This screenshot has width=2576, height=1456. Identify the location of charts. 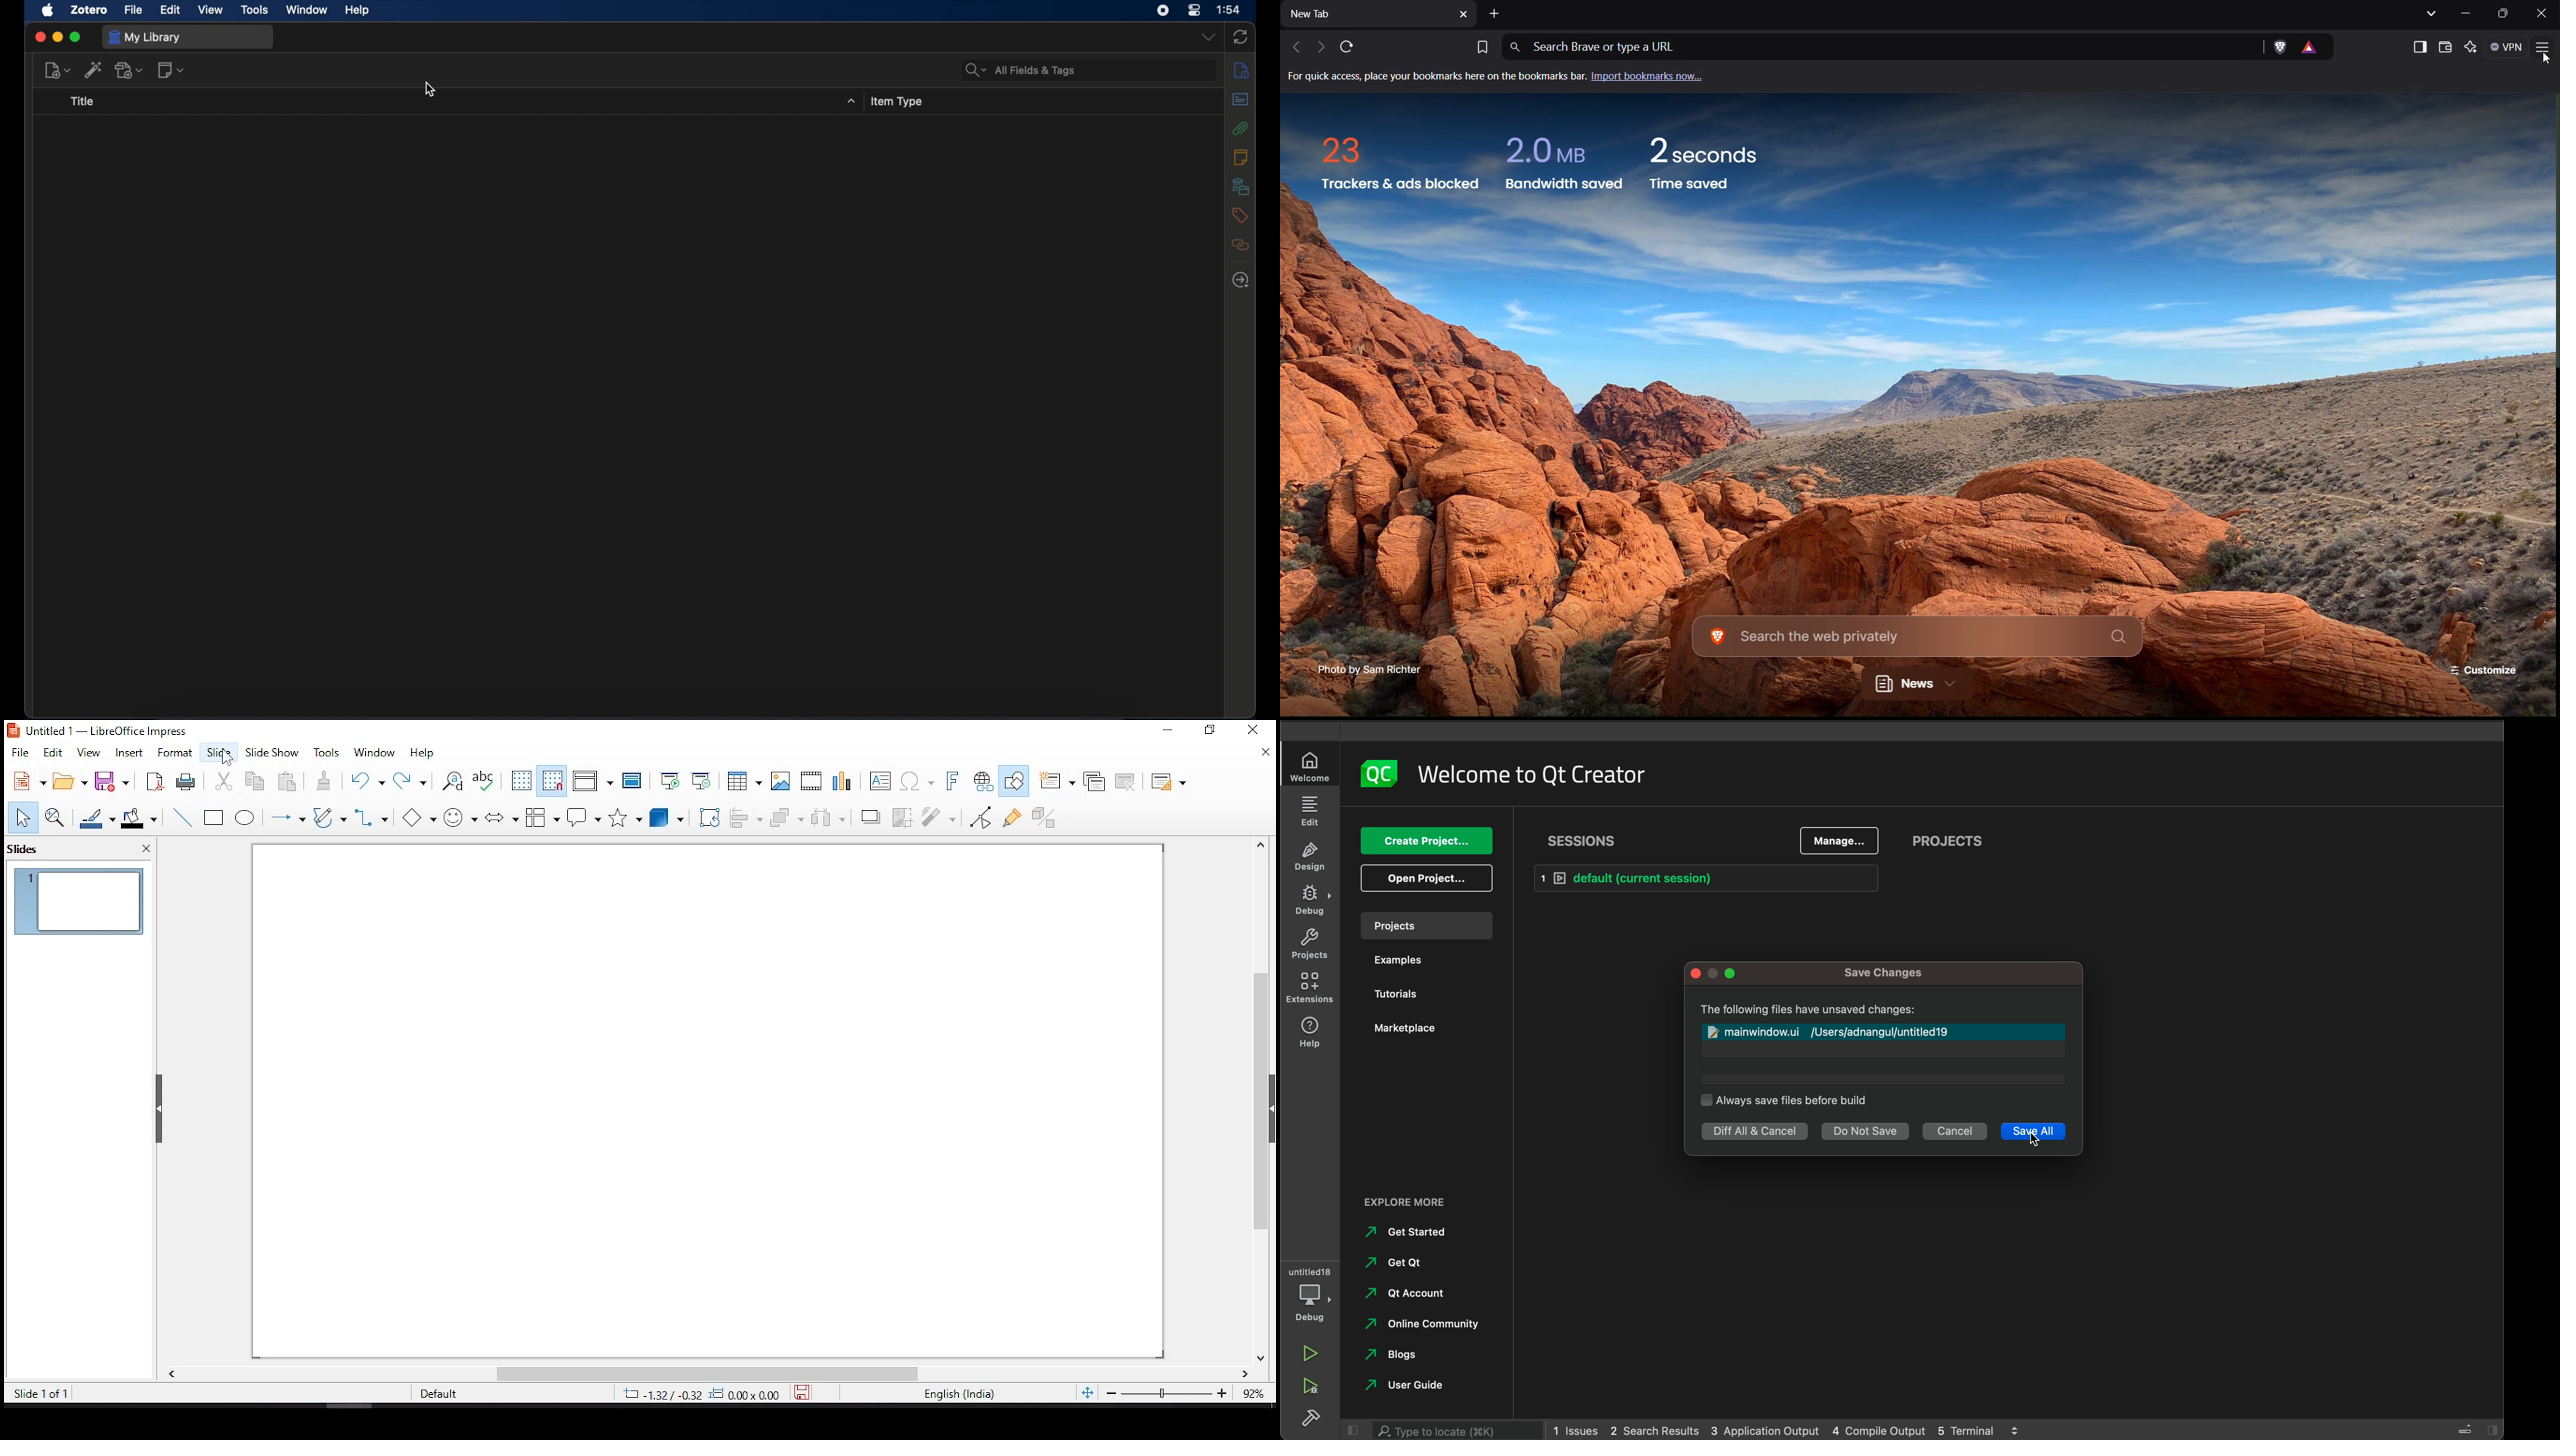
(842, 779).